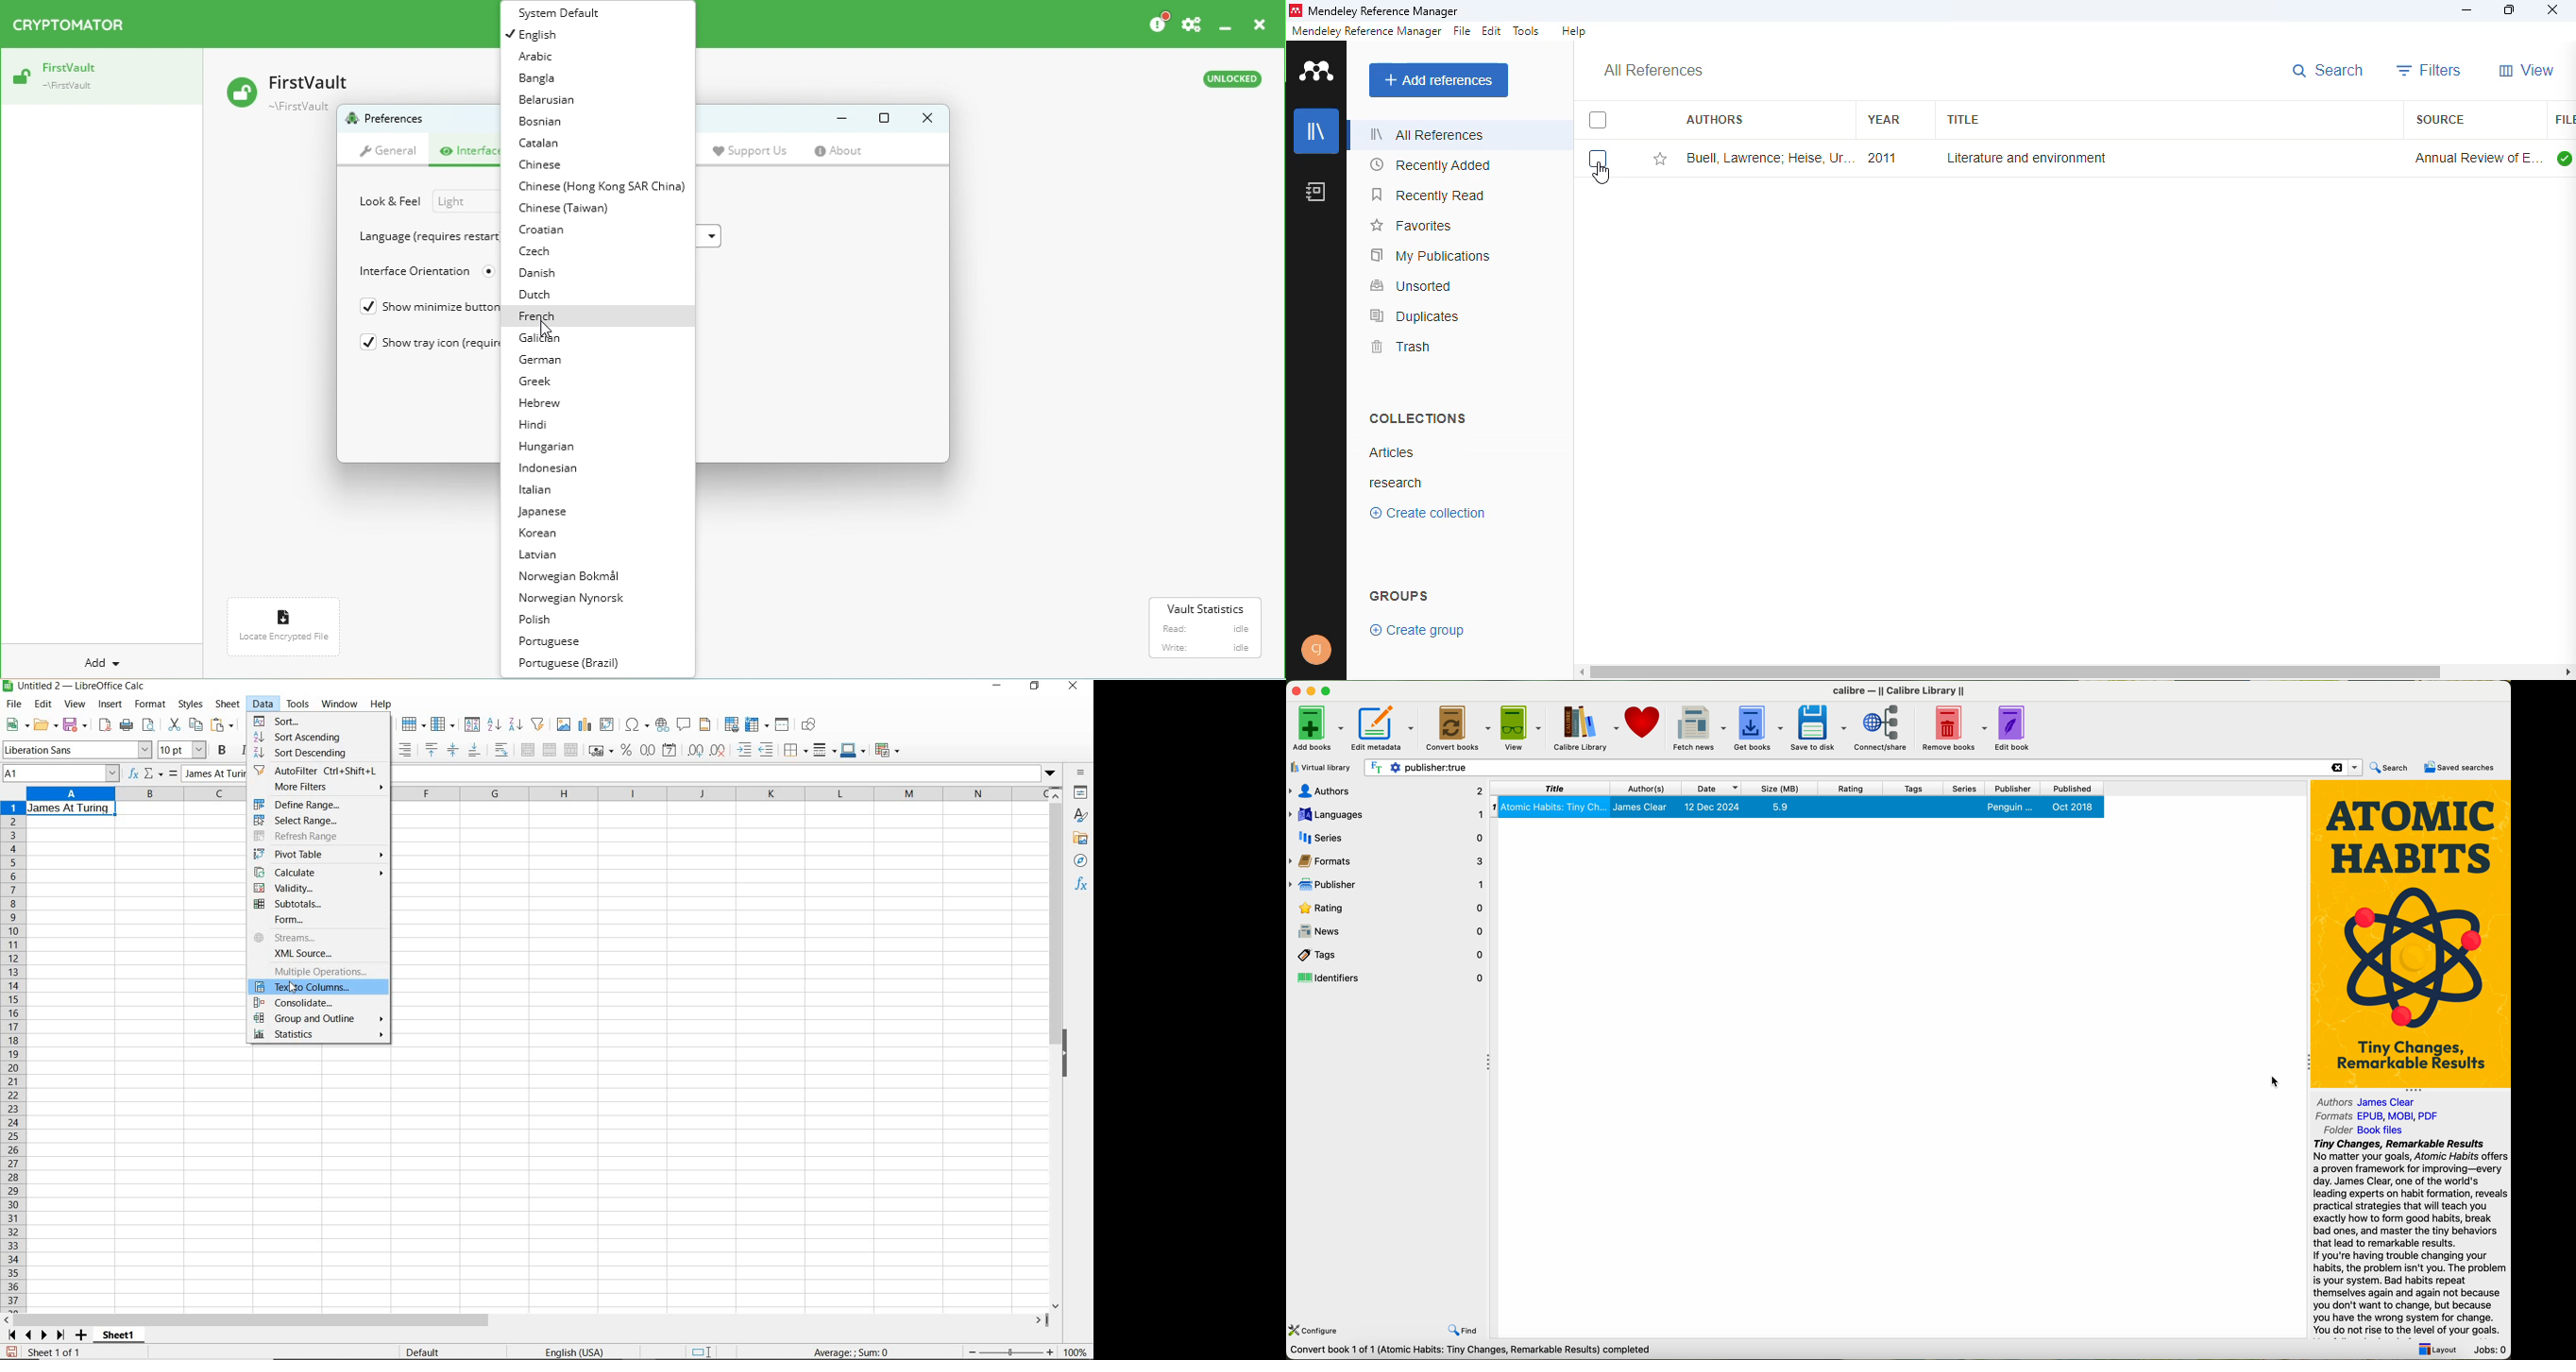 The width and height of the screenshot is (2576, 1372). I want to click on tags, so click(1913, 788).